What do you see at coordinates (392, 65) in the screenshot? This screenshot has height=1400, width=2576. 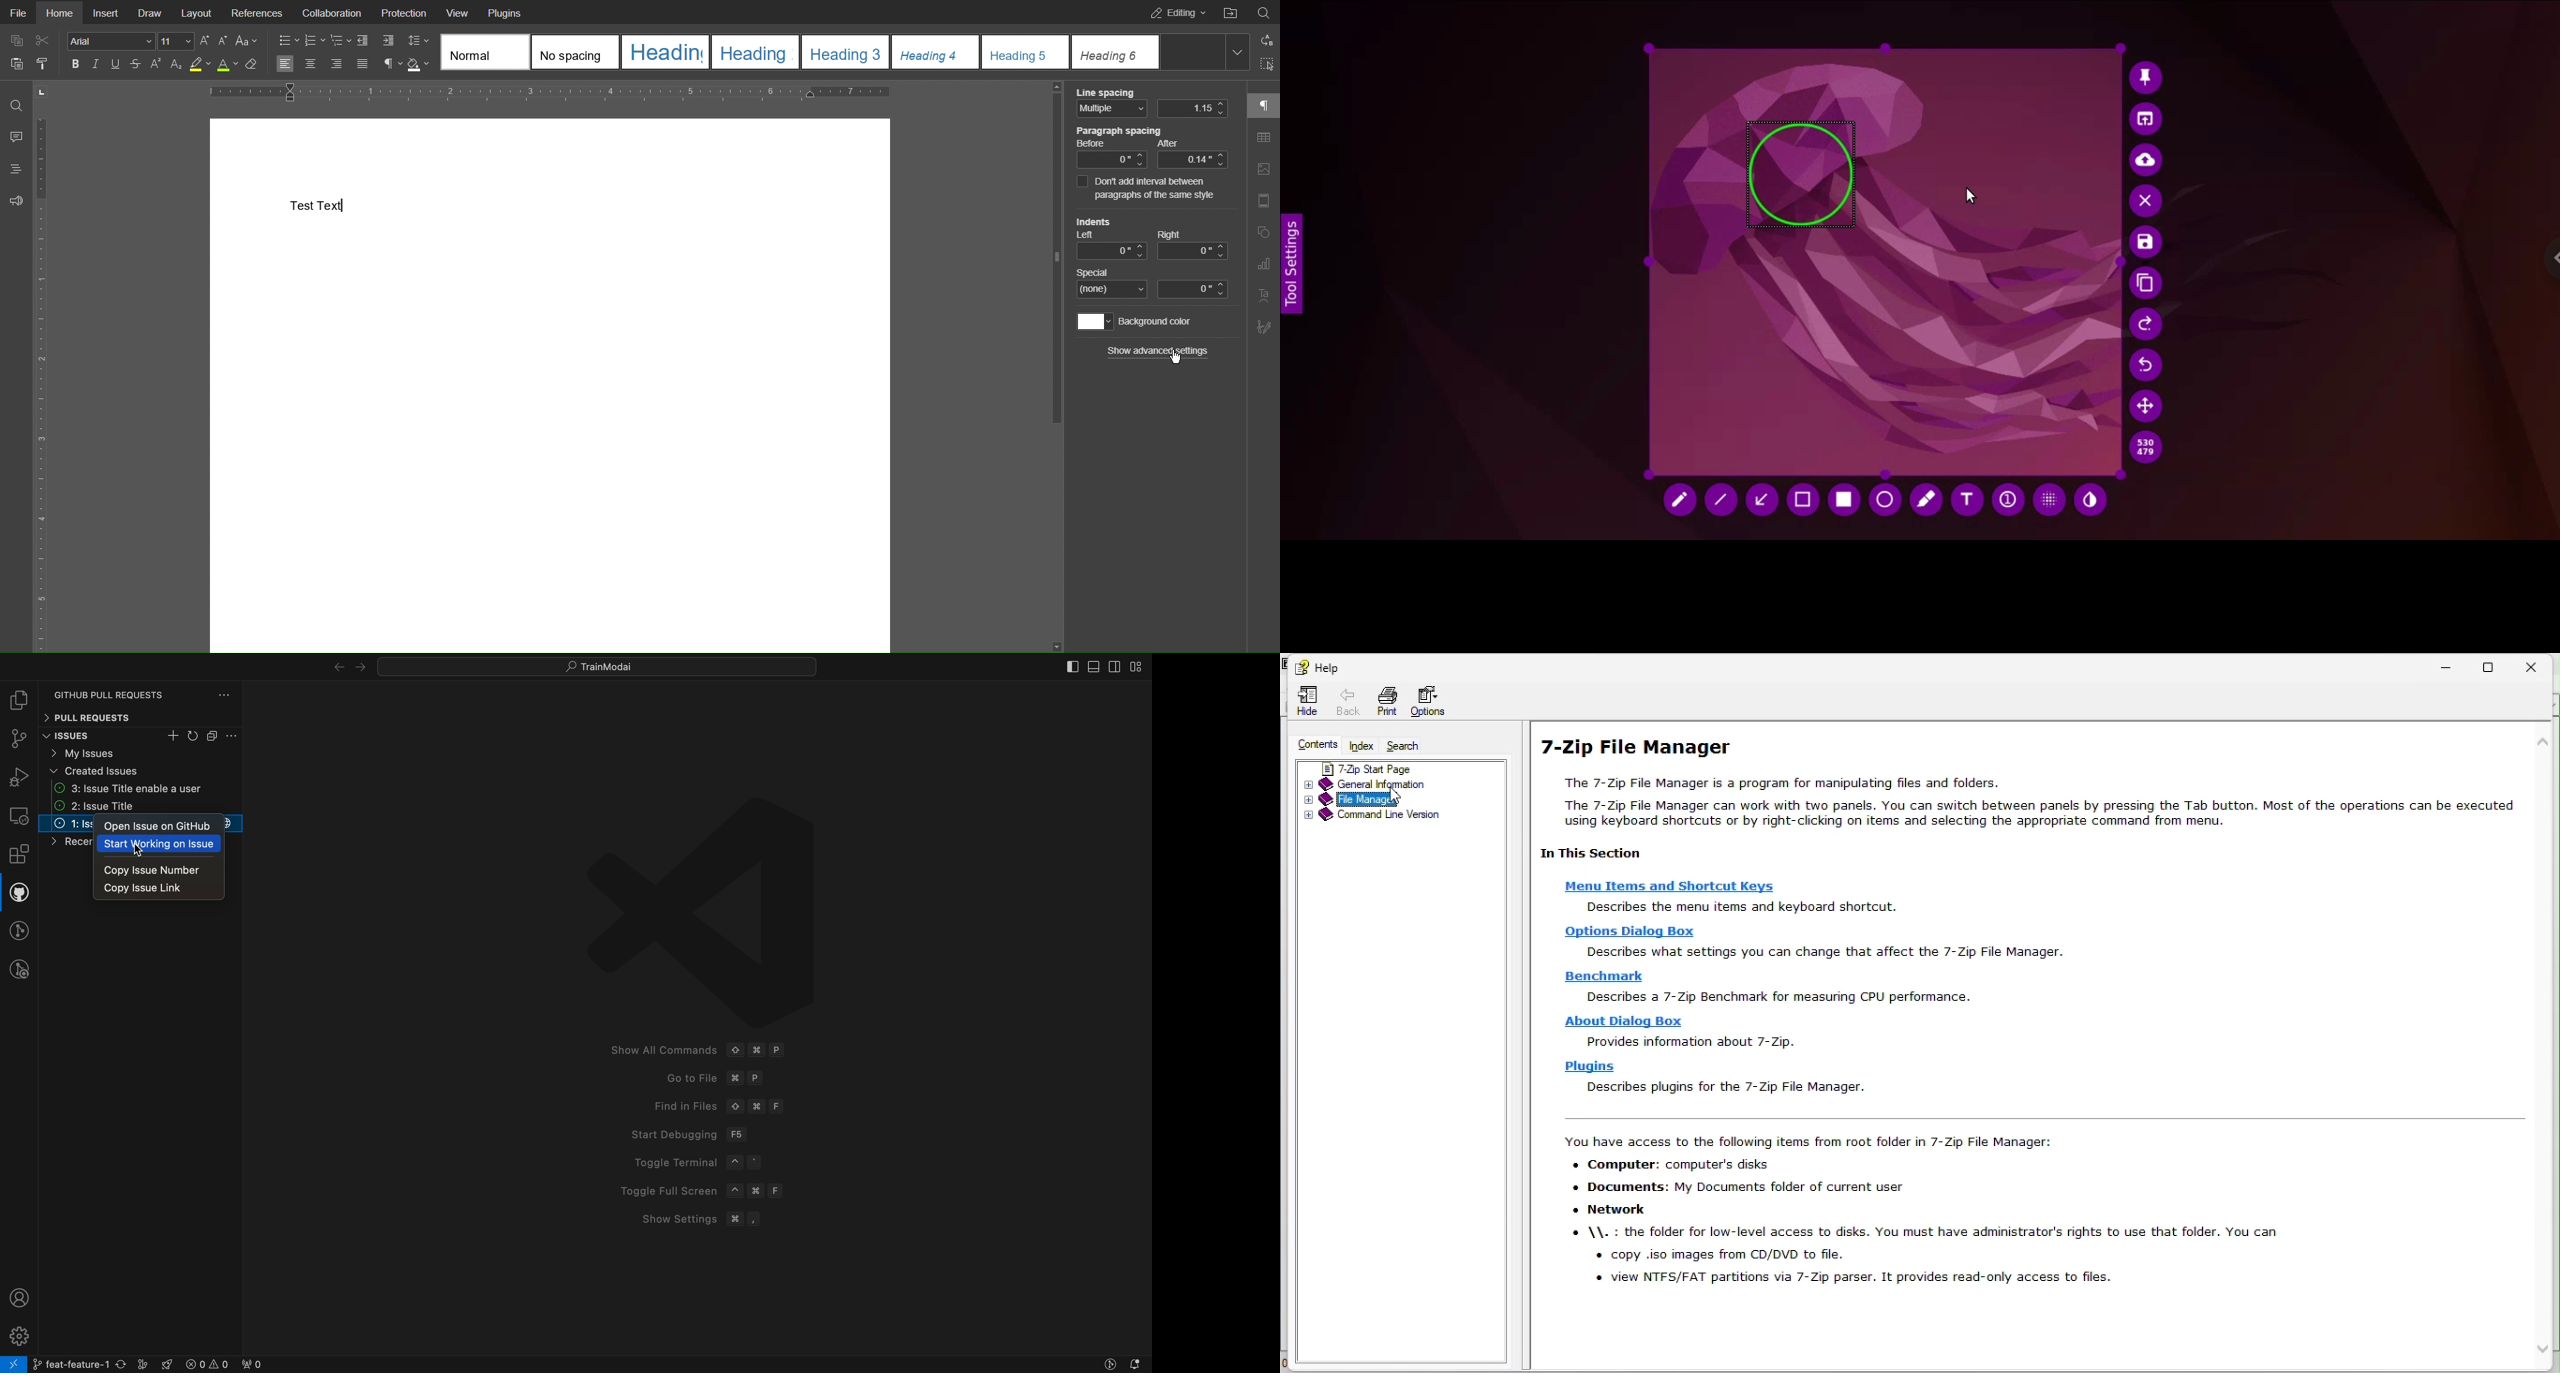 I see `Paragraph Settings` at bounding box center [392, 65].